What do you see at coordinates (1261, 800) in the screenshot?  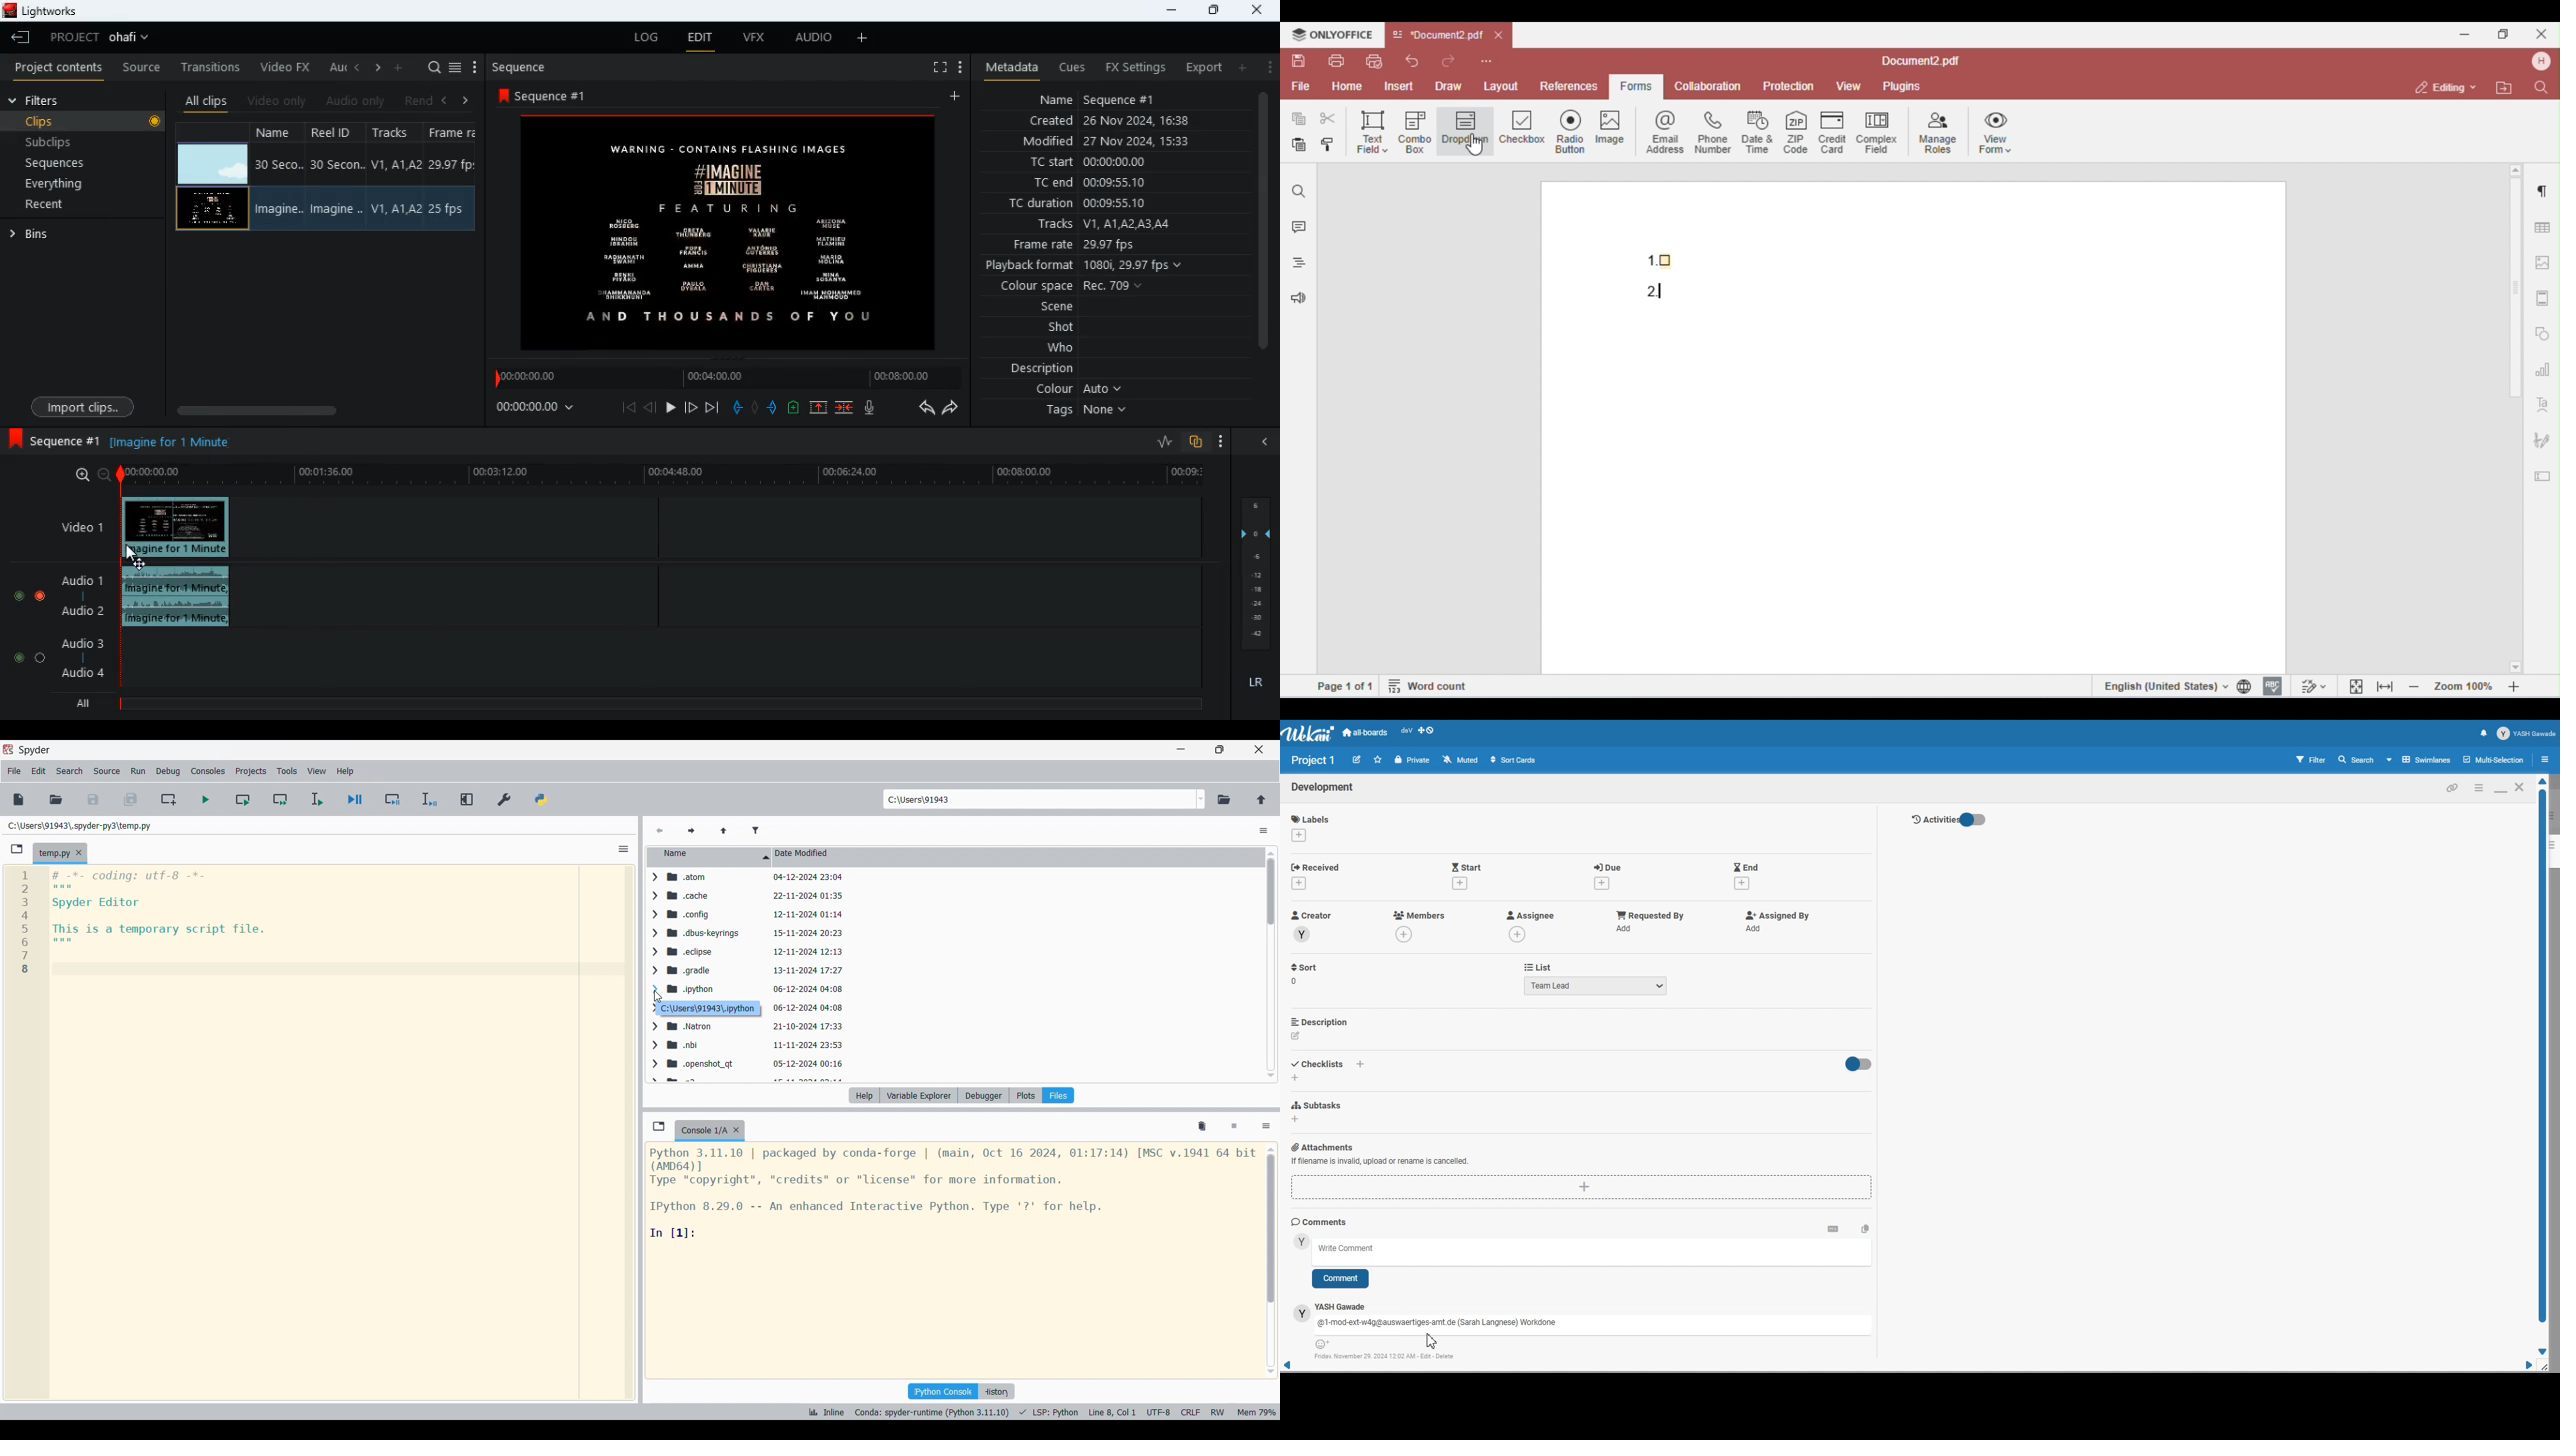 I see `Change to parent directory` at bounding box center [1261, 800].